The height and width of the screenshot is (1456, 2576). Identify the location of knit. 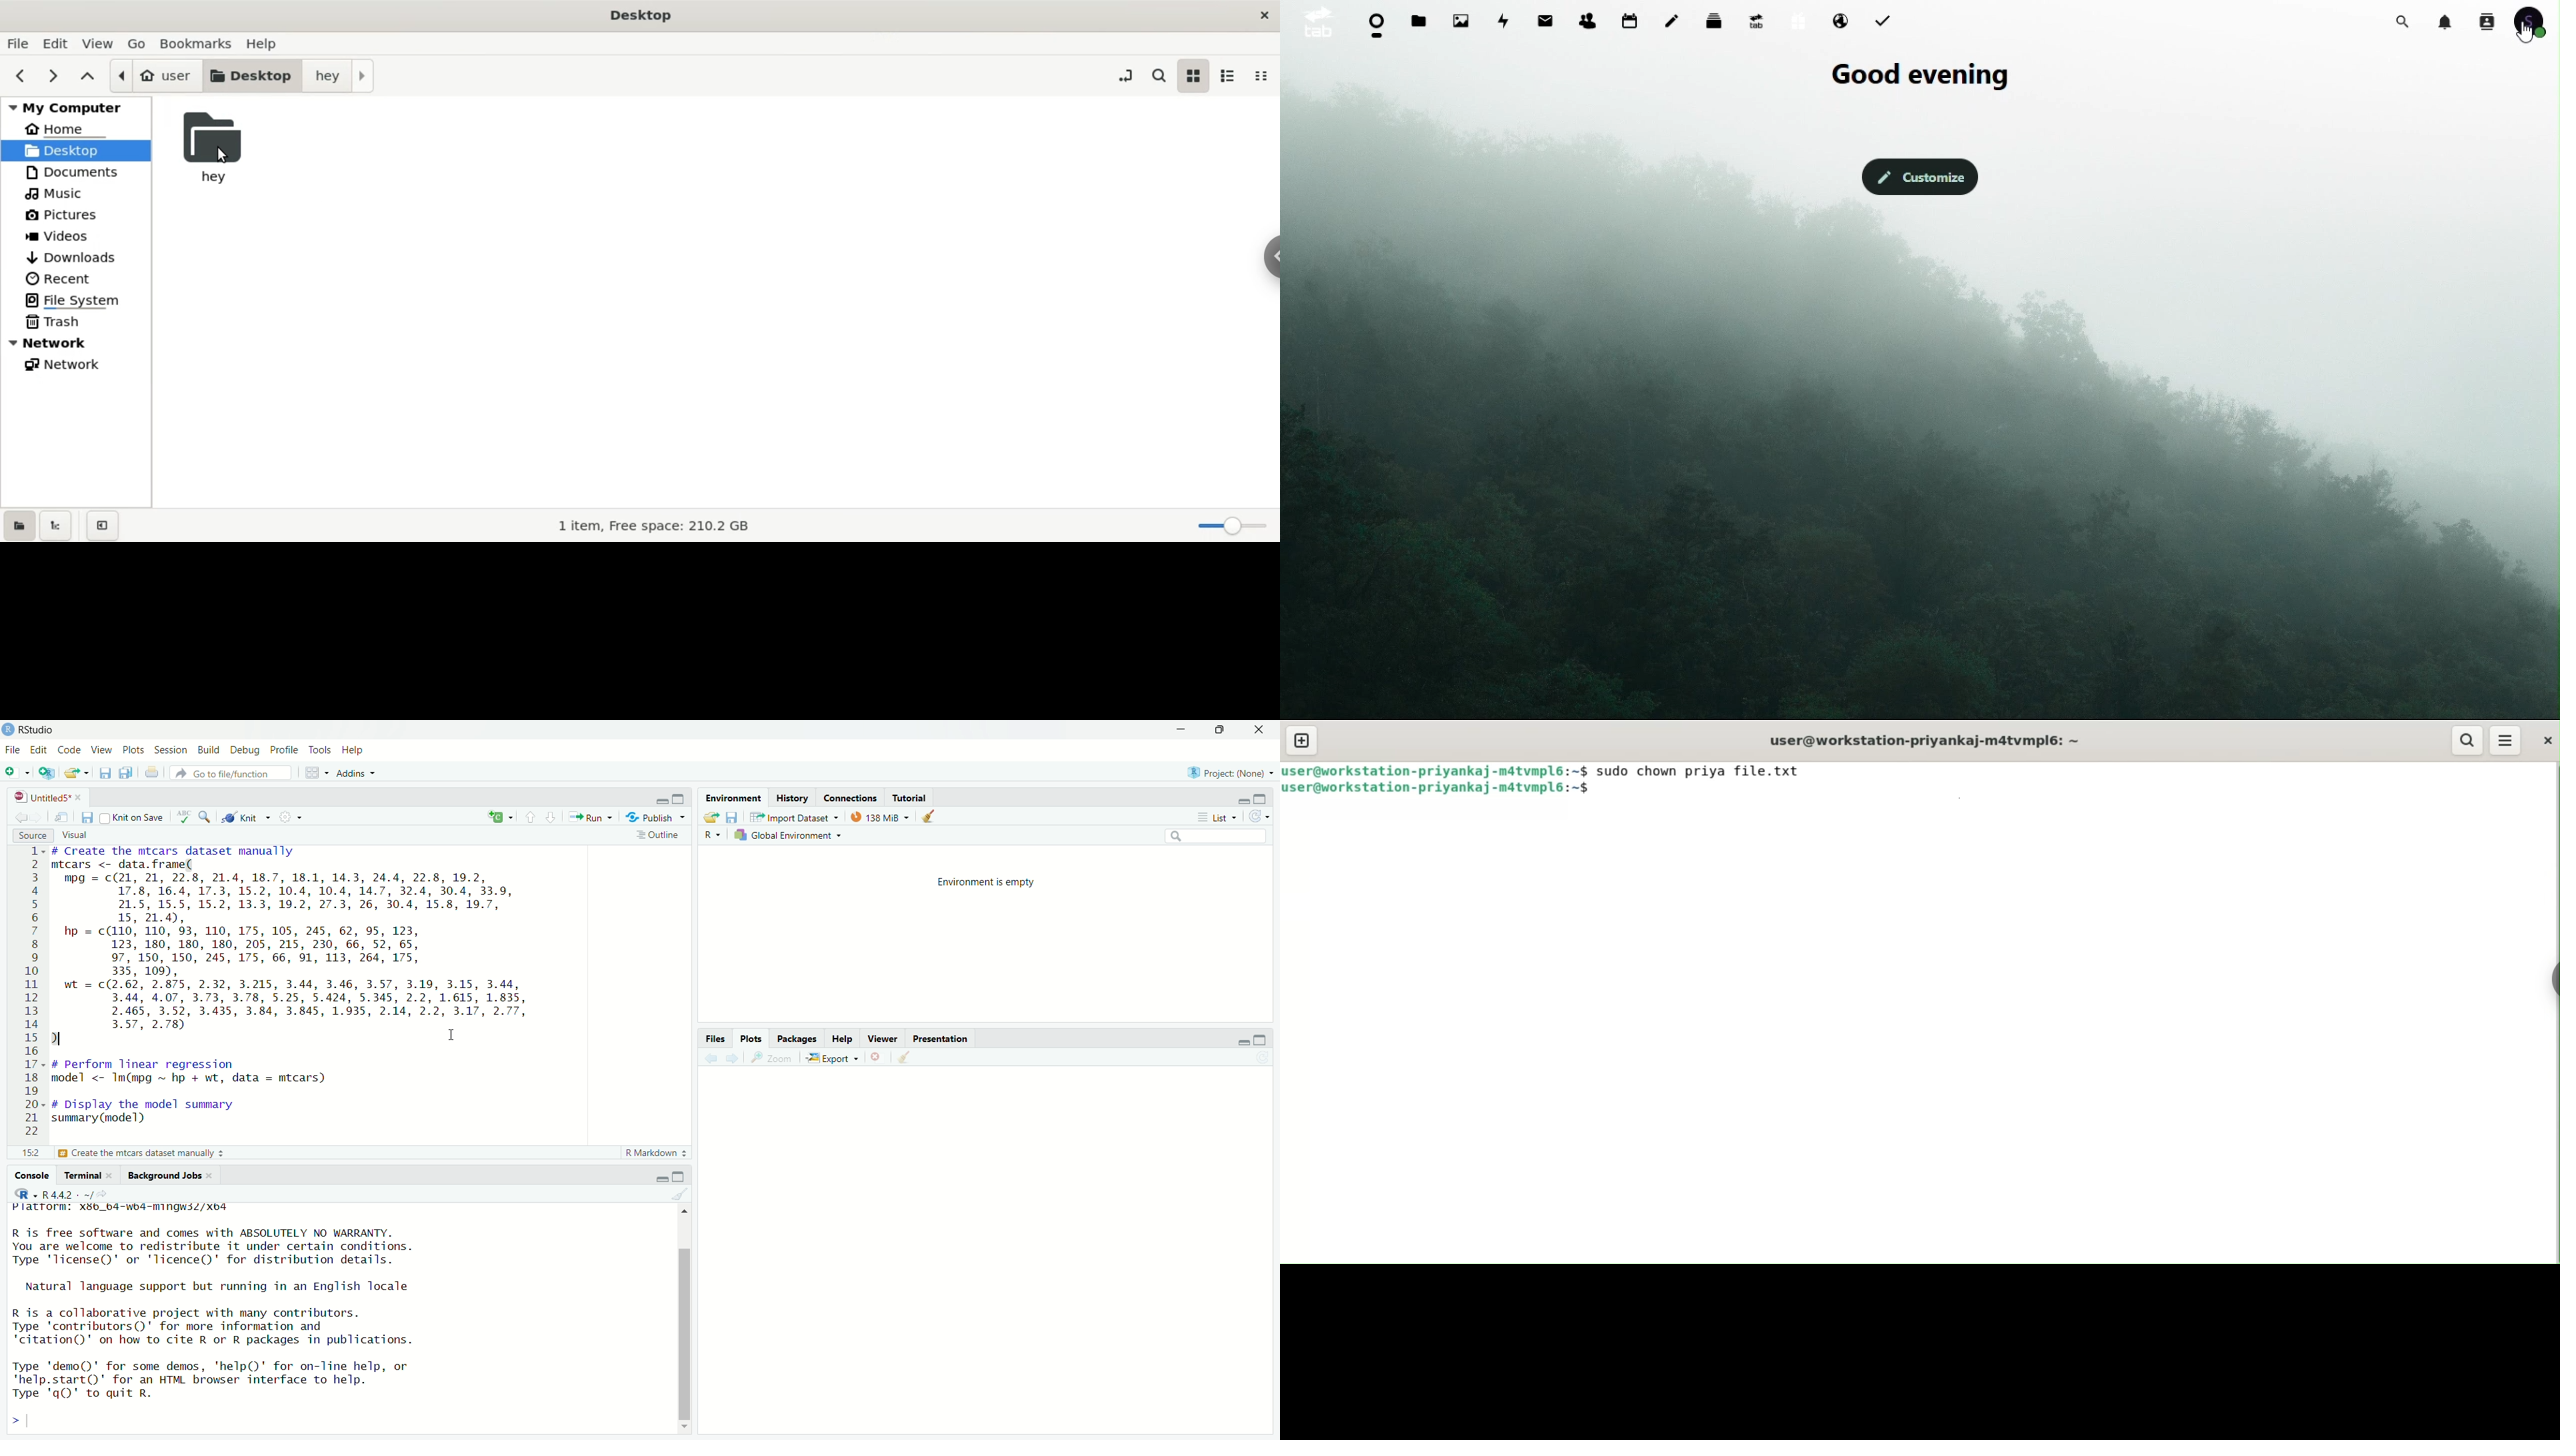
(243, 818).